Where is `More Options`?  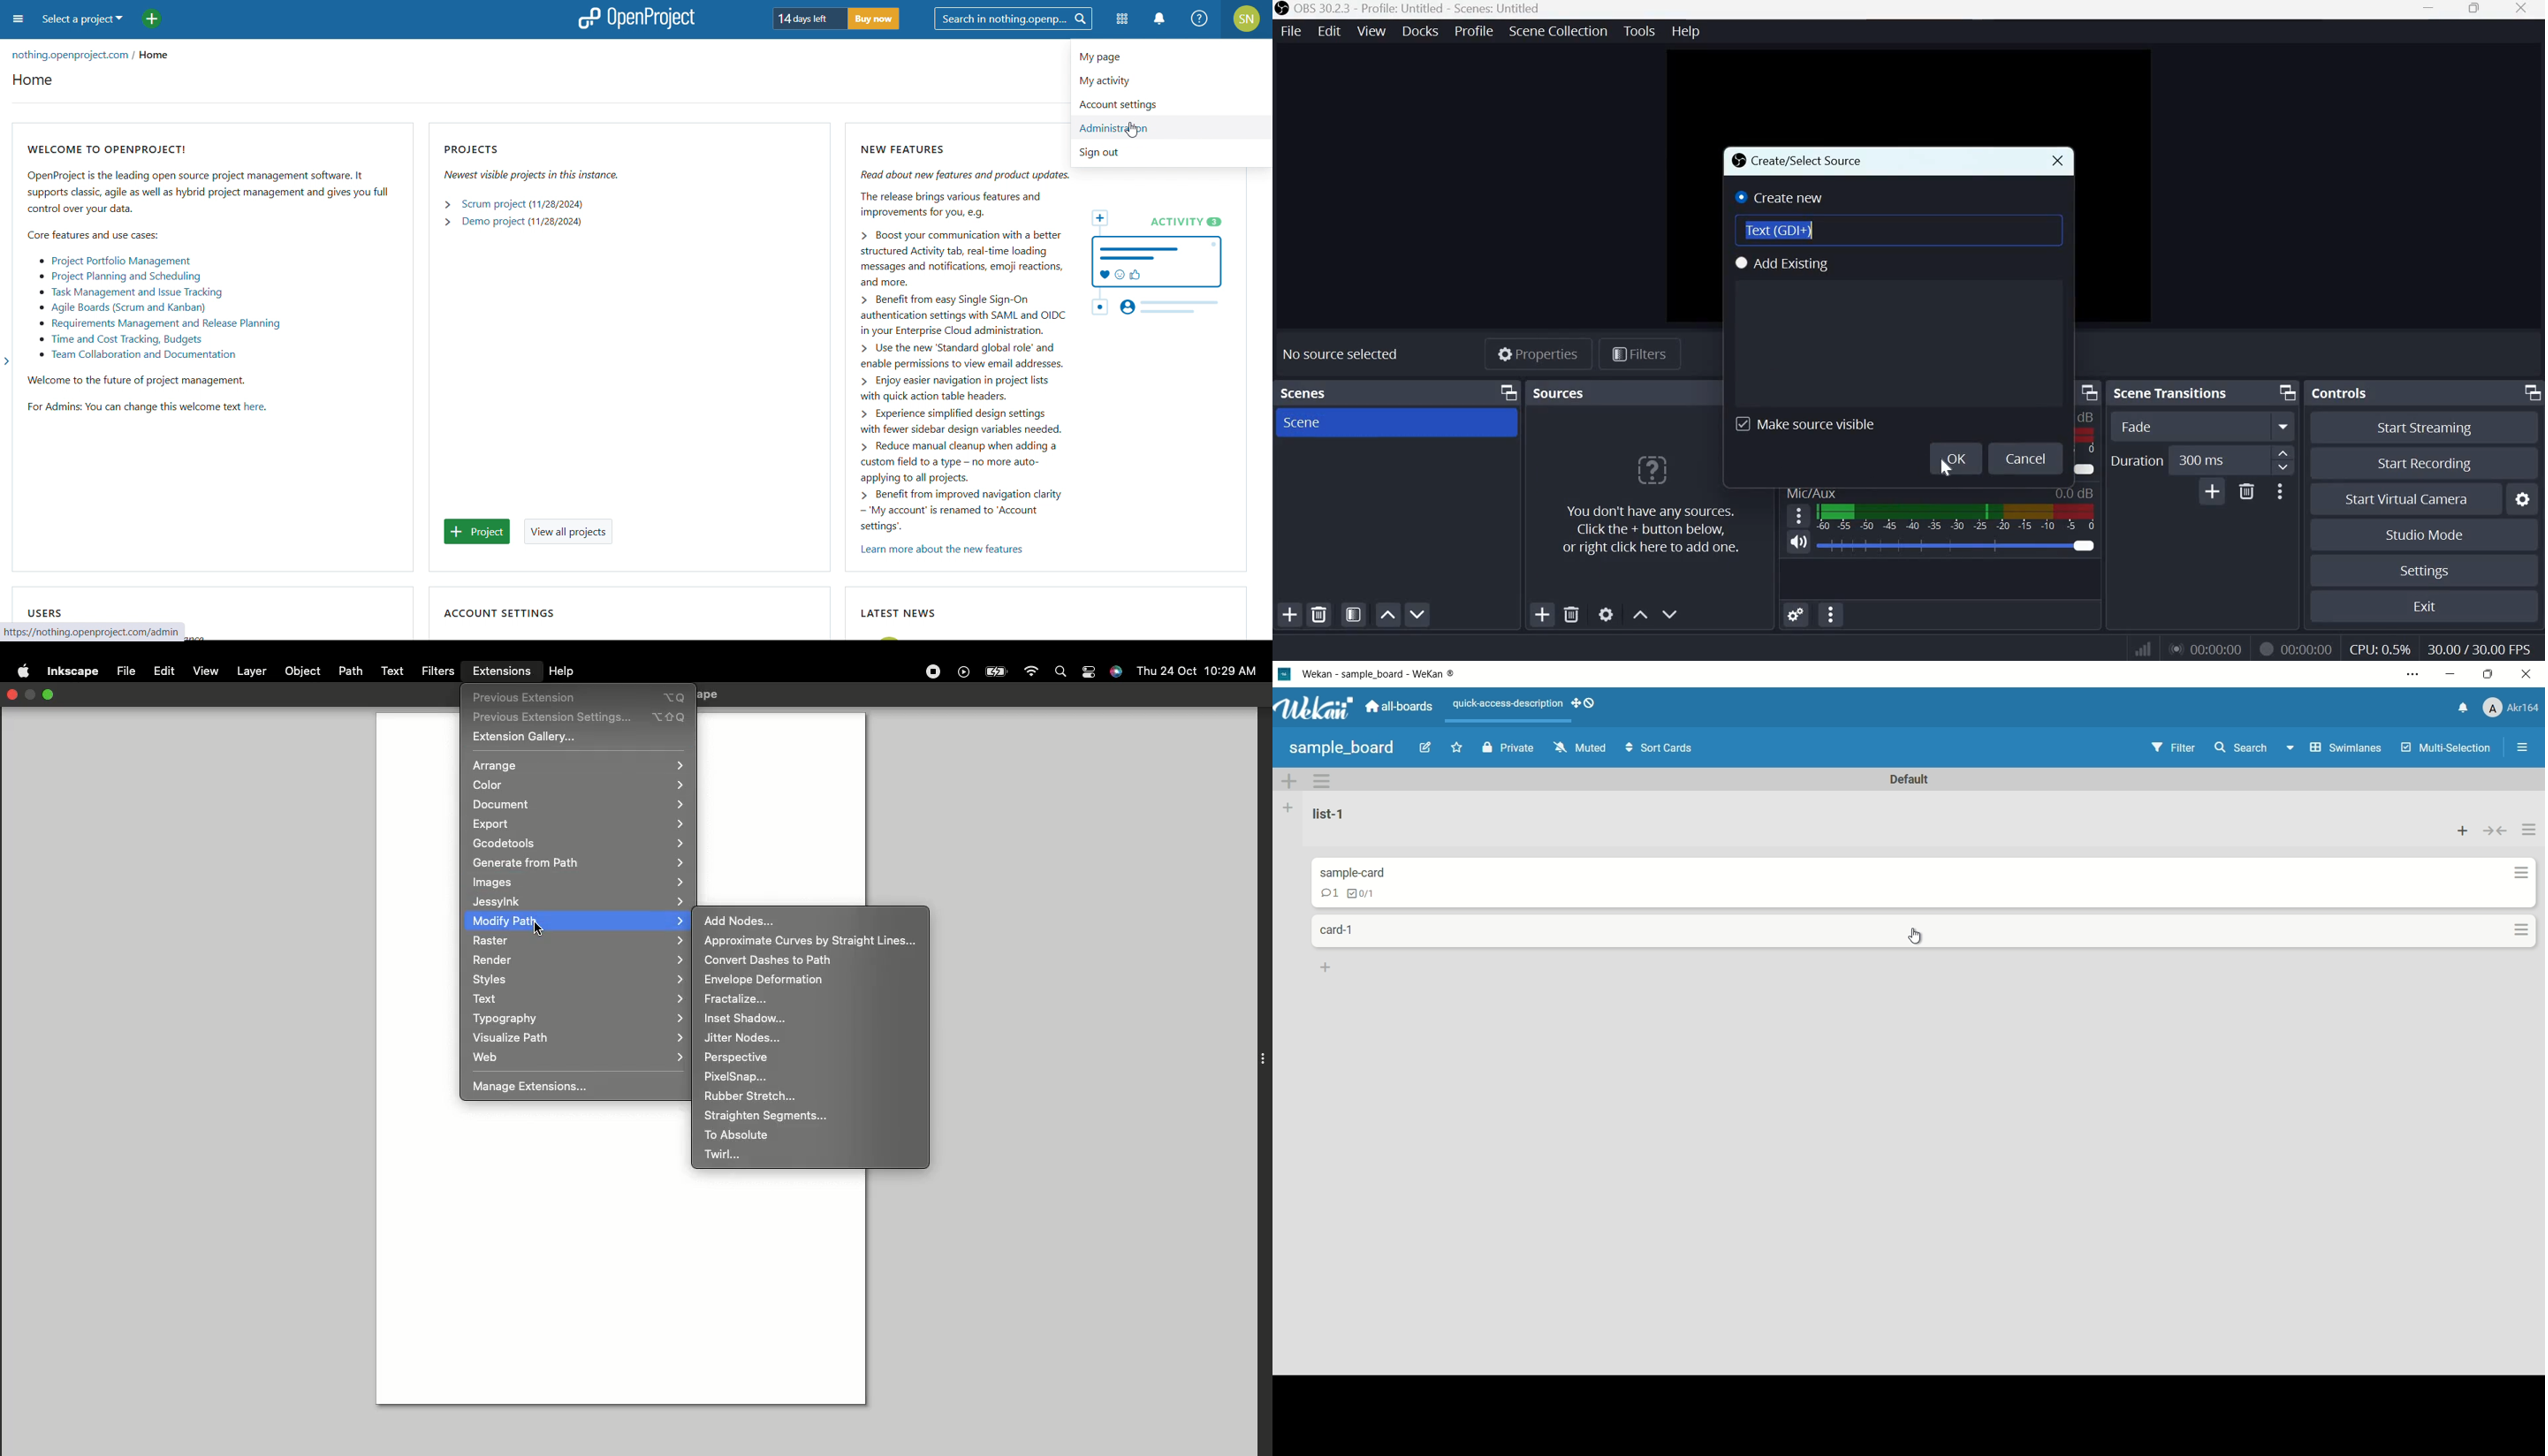
More Options is located at coordinates (2279, 491).